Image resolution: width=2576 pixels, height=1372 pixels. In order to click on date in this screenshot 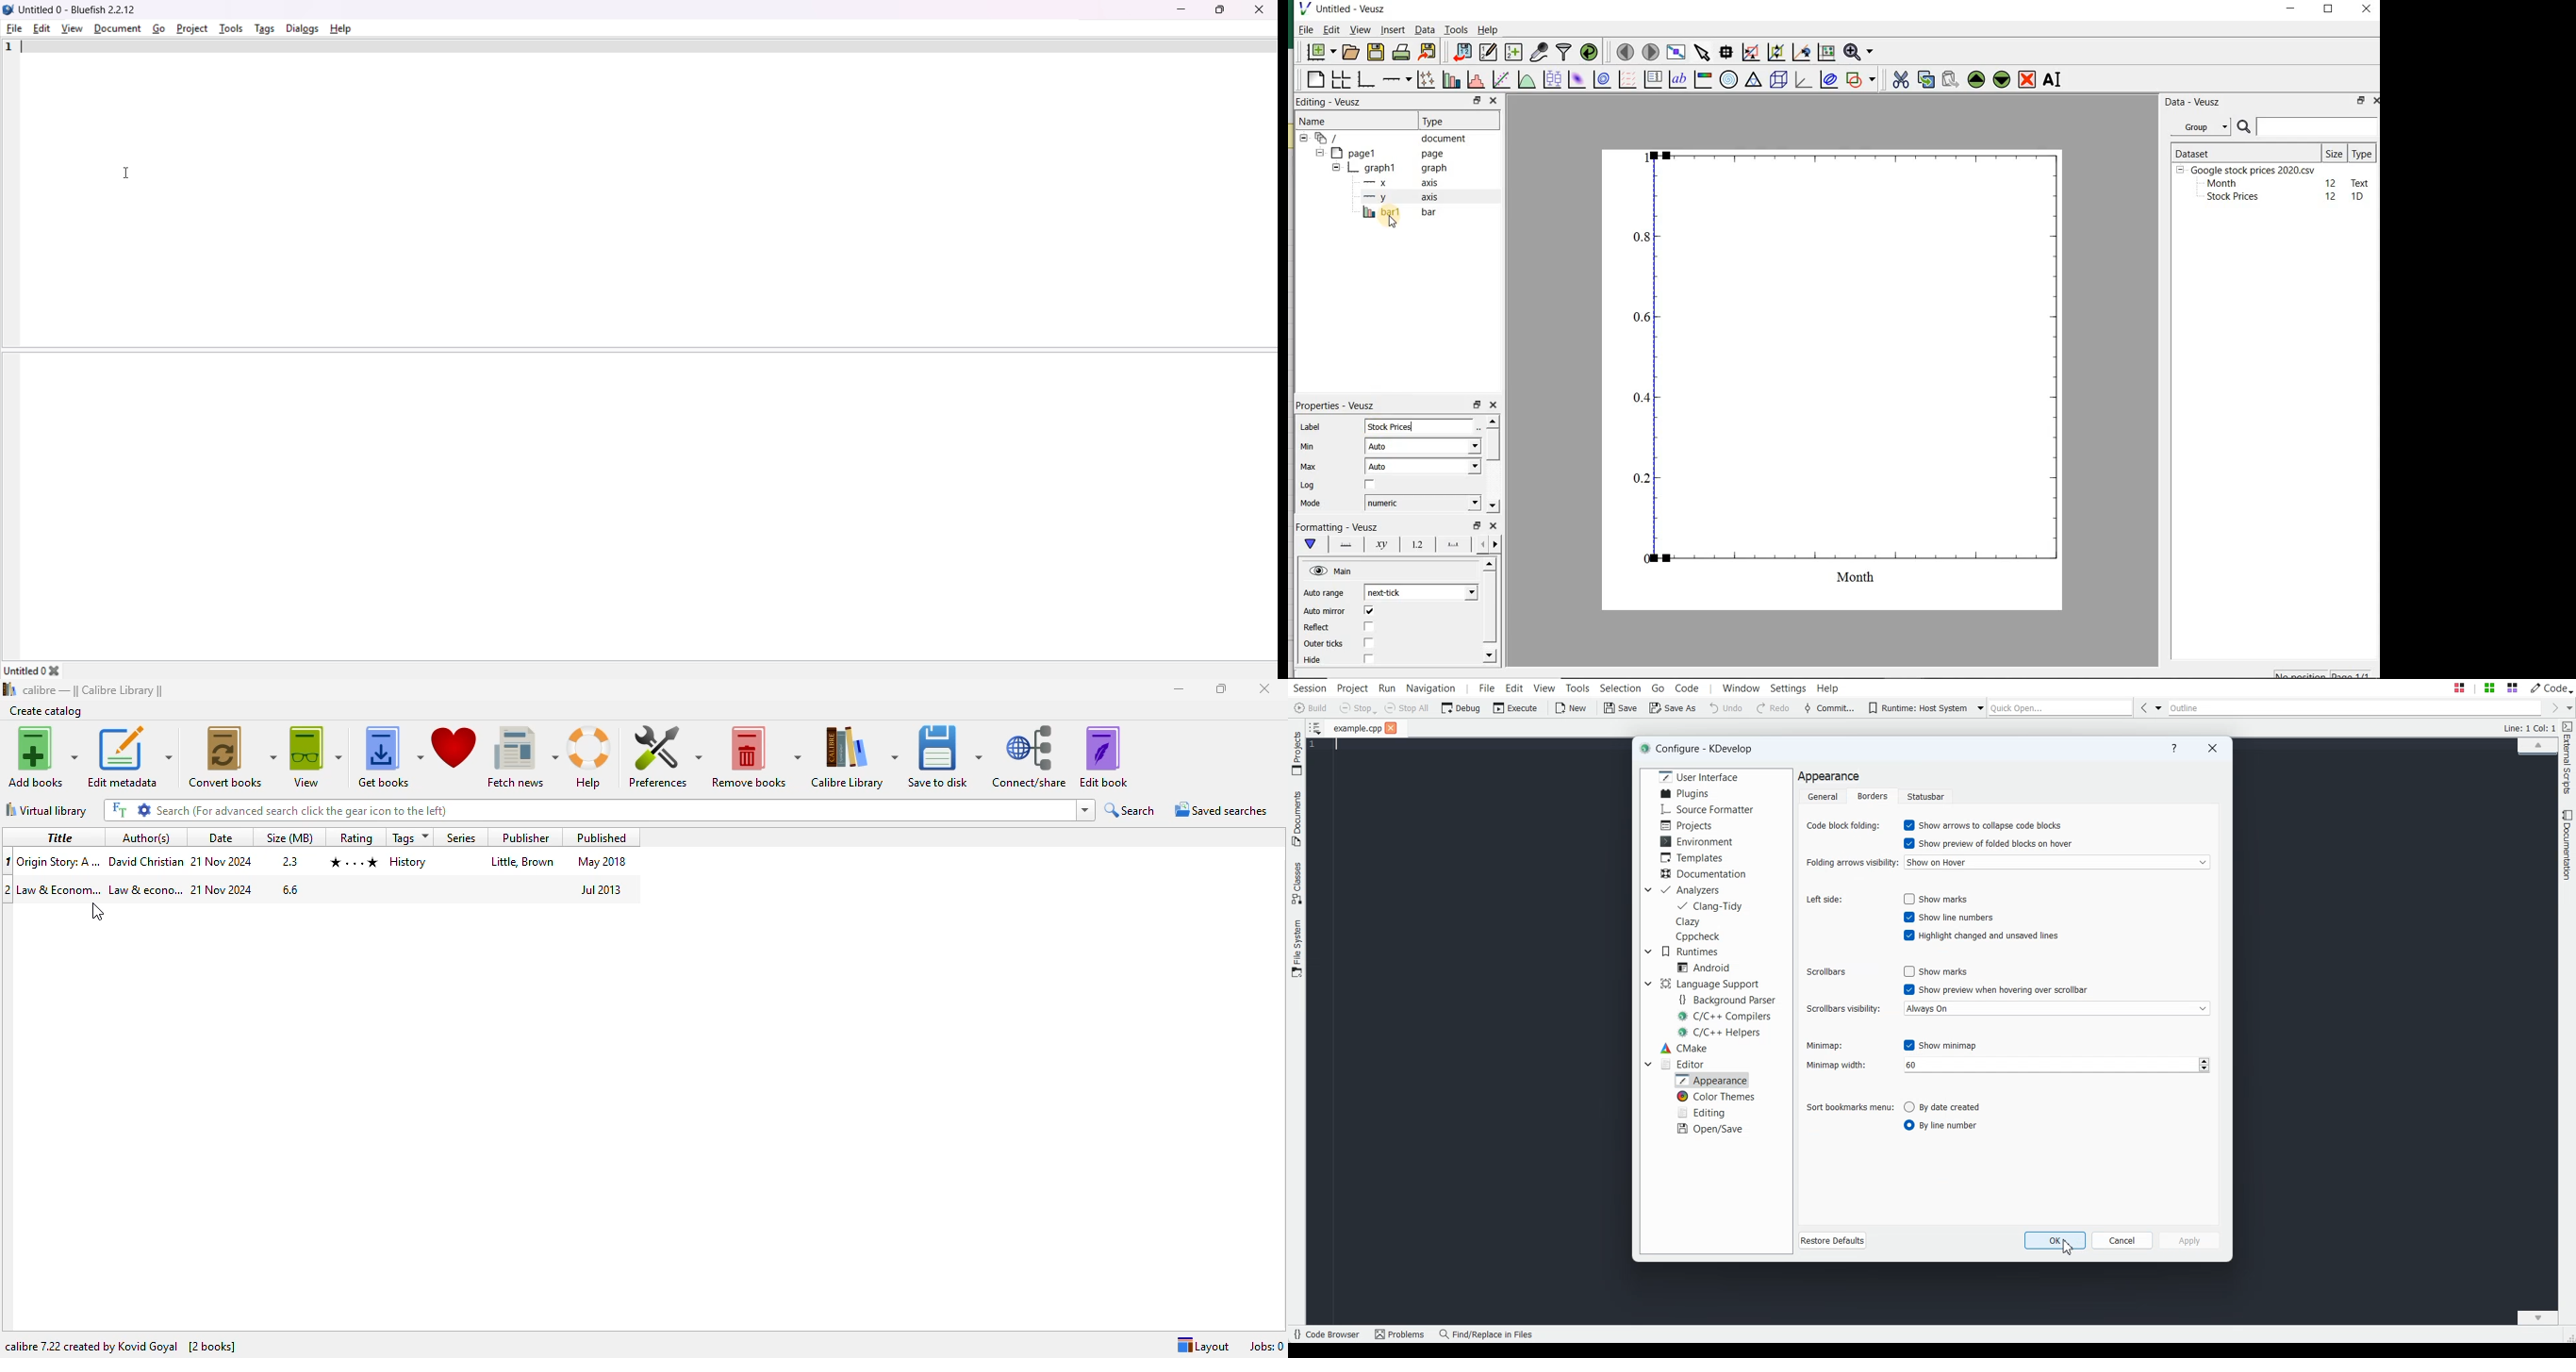, I will do `click(223, 890)`.